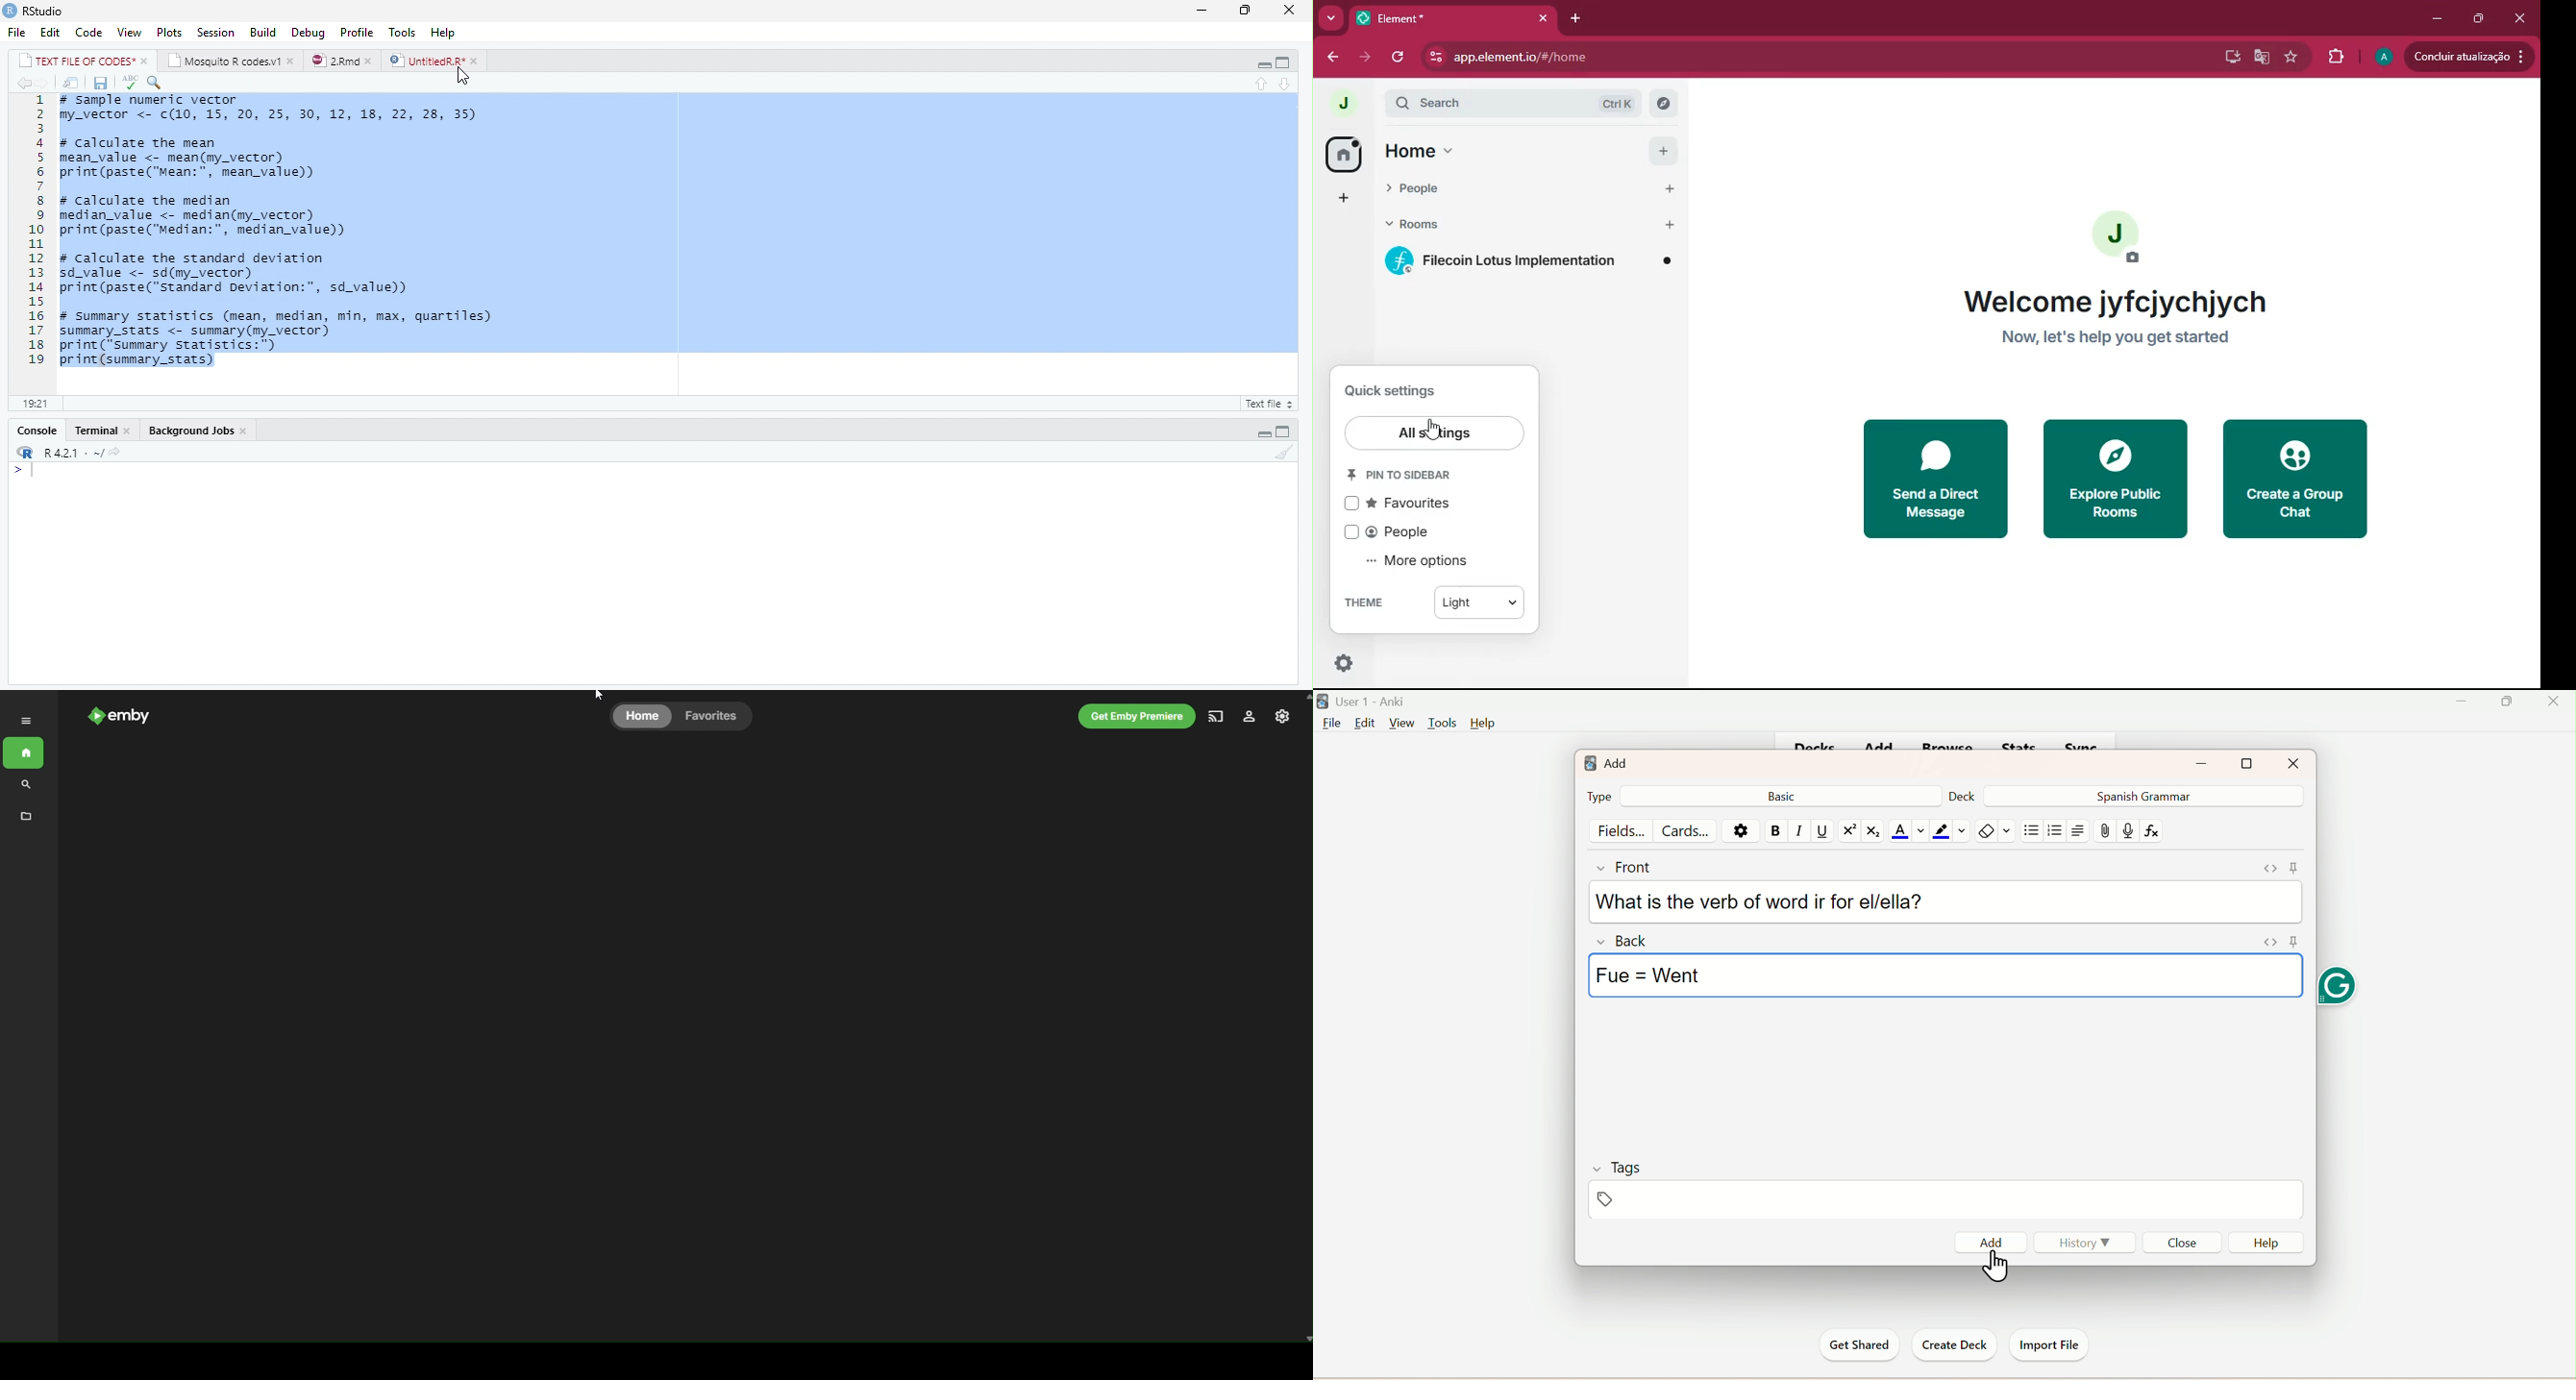  What do you see at coordinates (97, 431) in the screenshot?
I see `Terminal` at bounding box center [97, 431].